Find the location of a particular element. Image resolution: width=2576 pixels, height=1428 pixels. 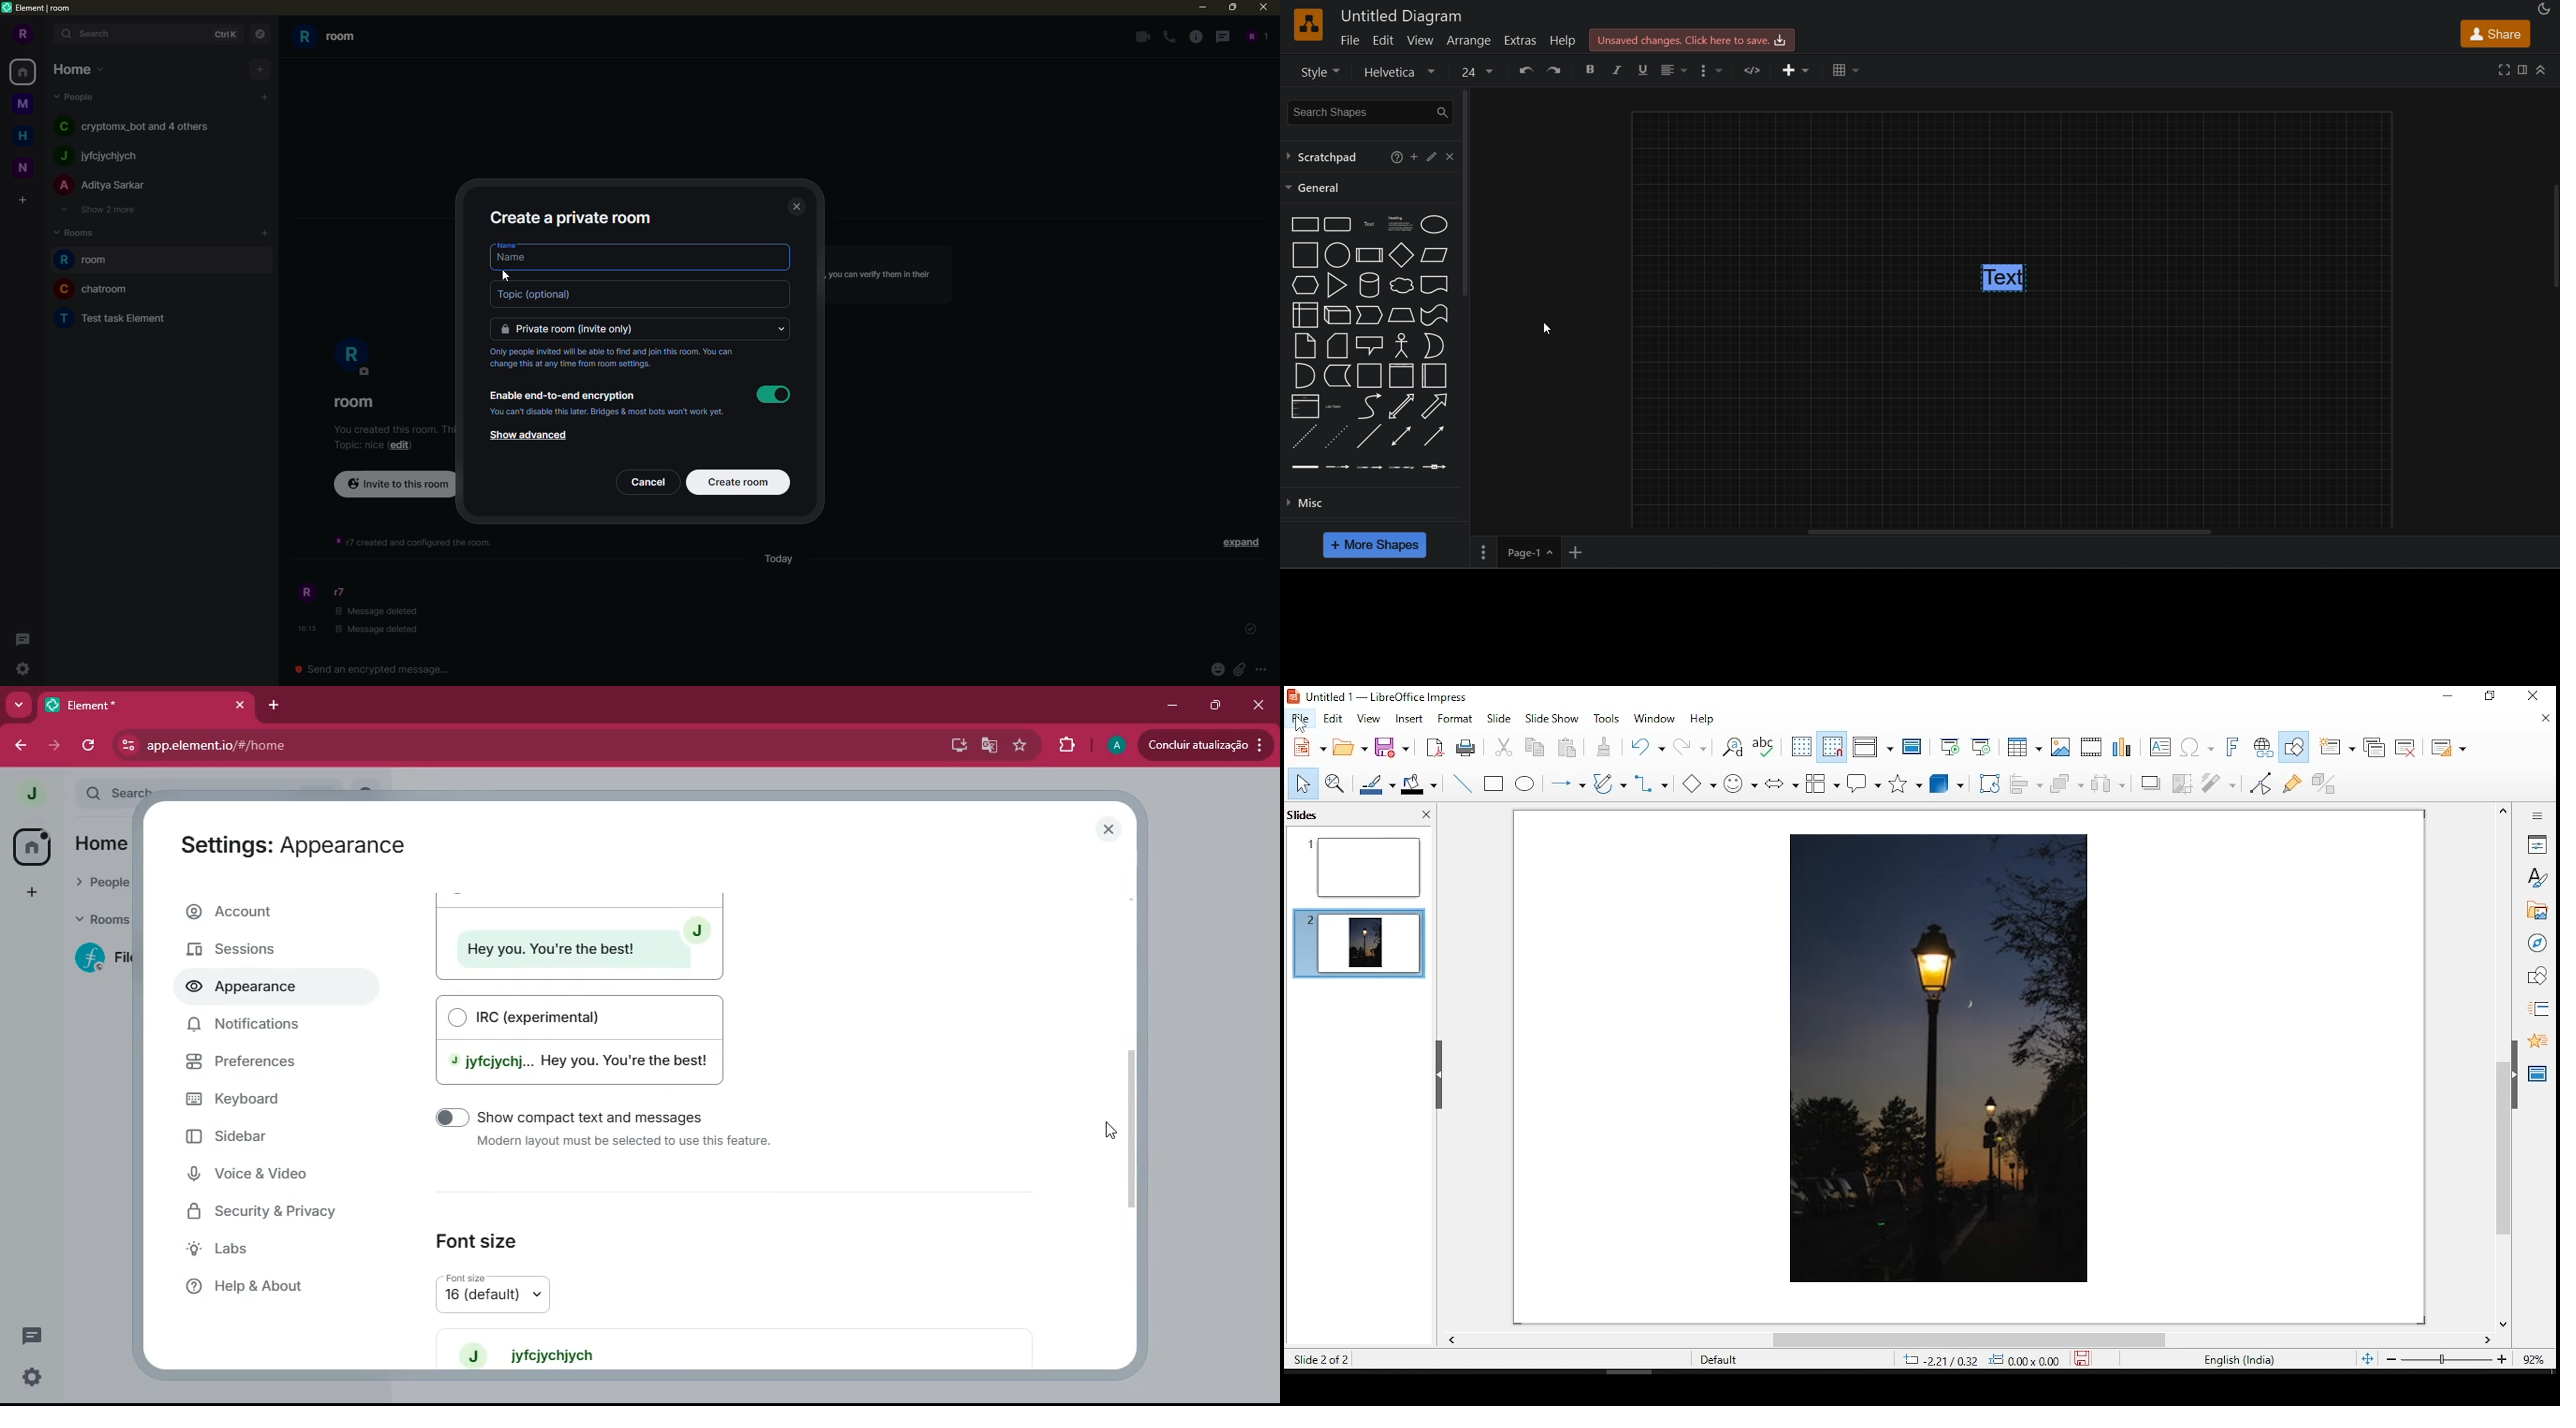

Software logo is located at coordinates (1309, 25).